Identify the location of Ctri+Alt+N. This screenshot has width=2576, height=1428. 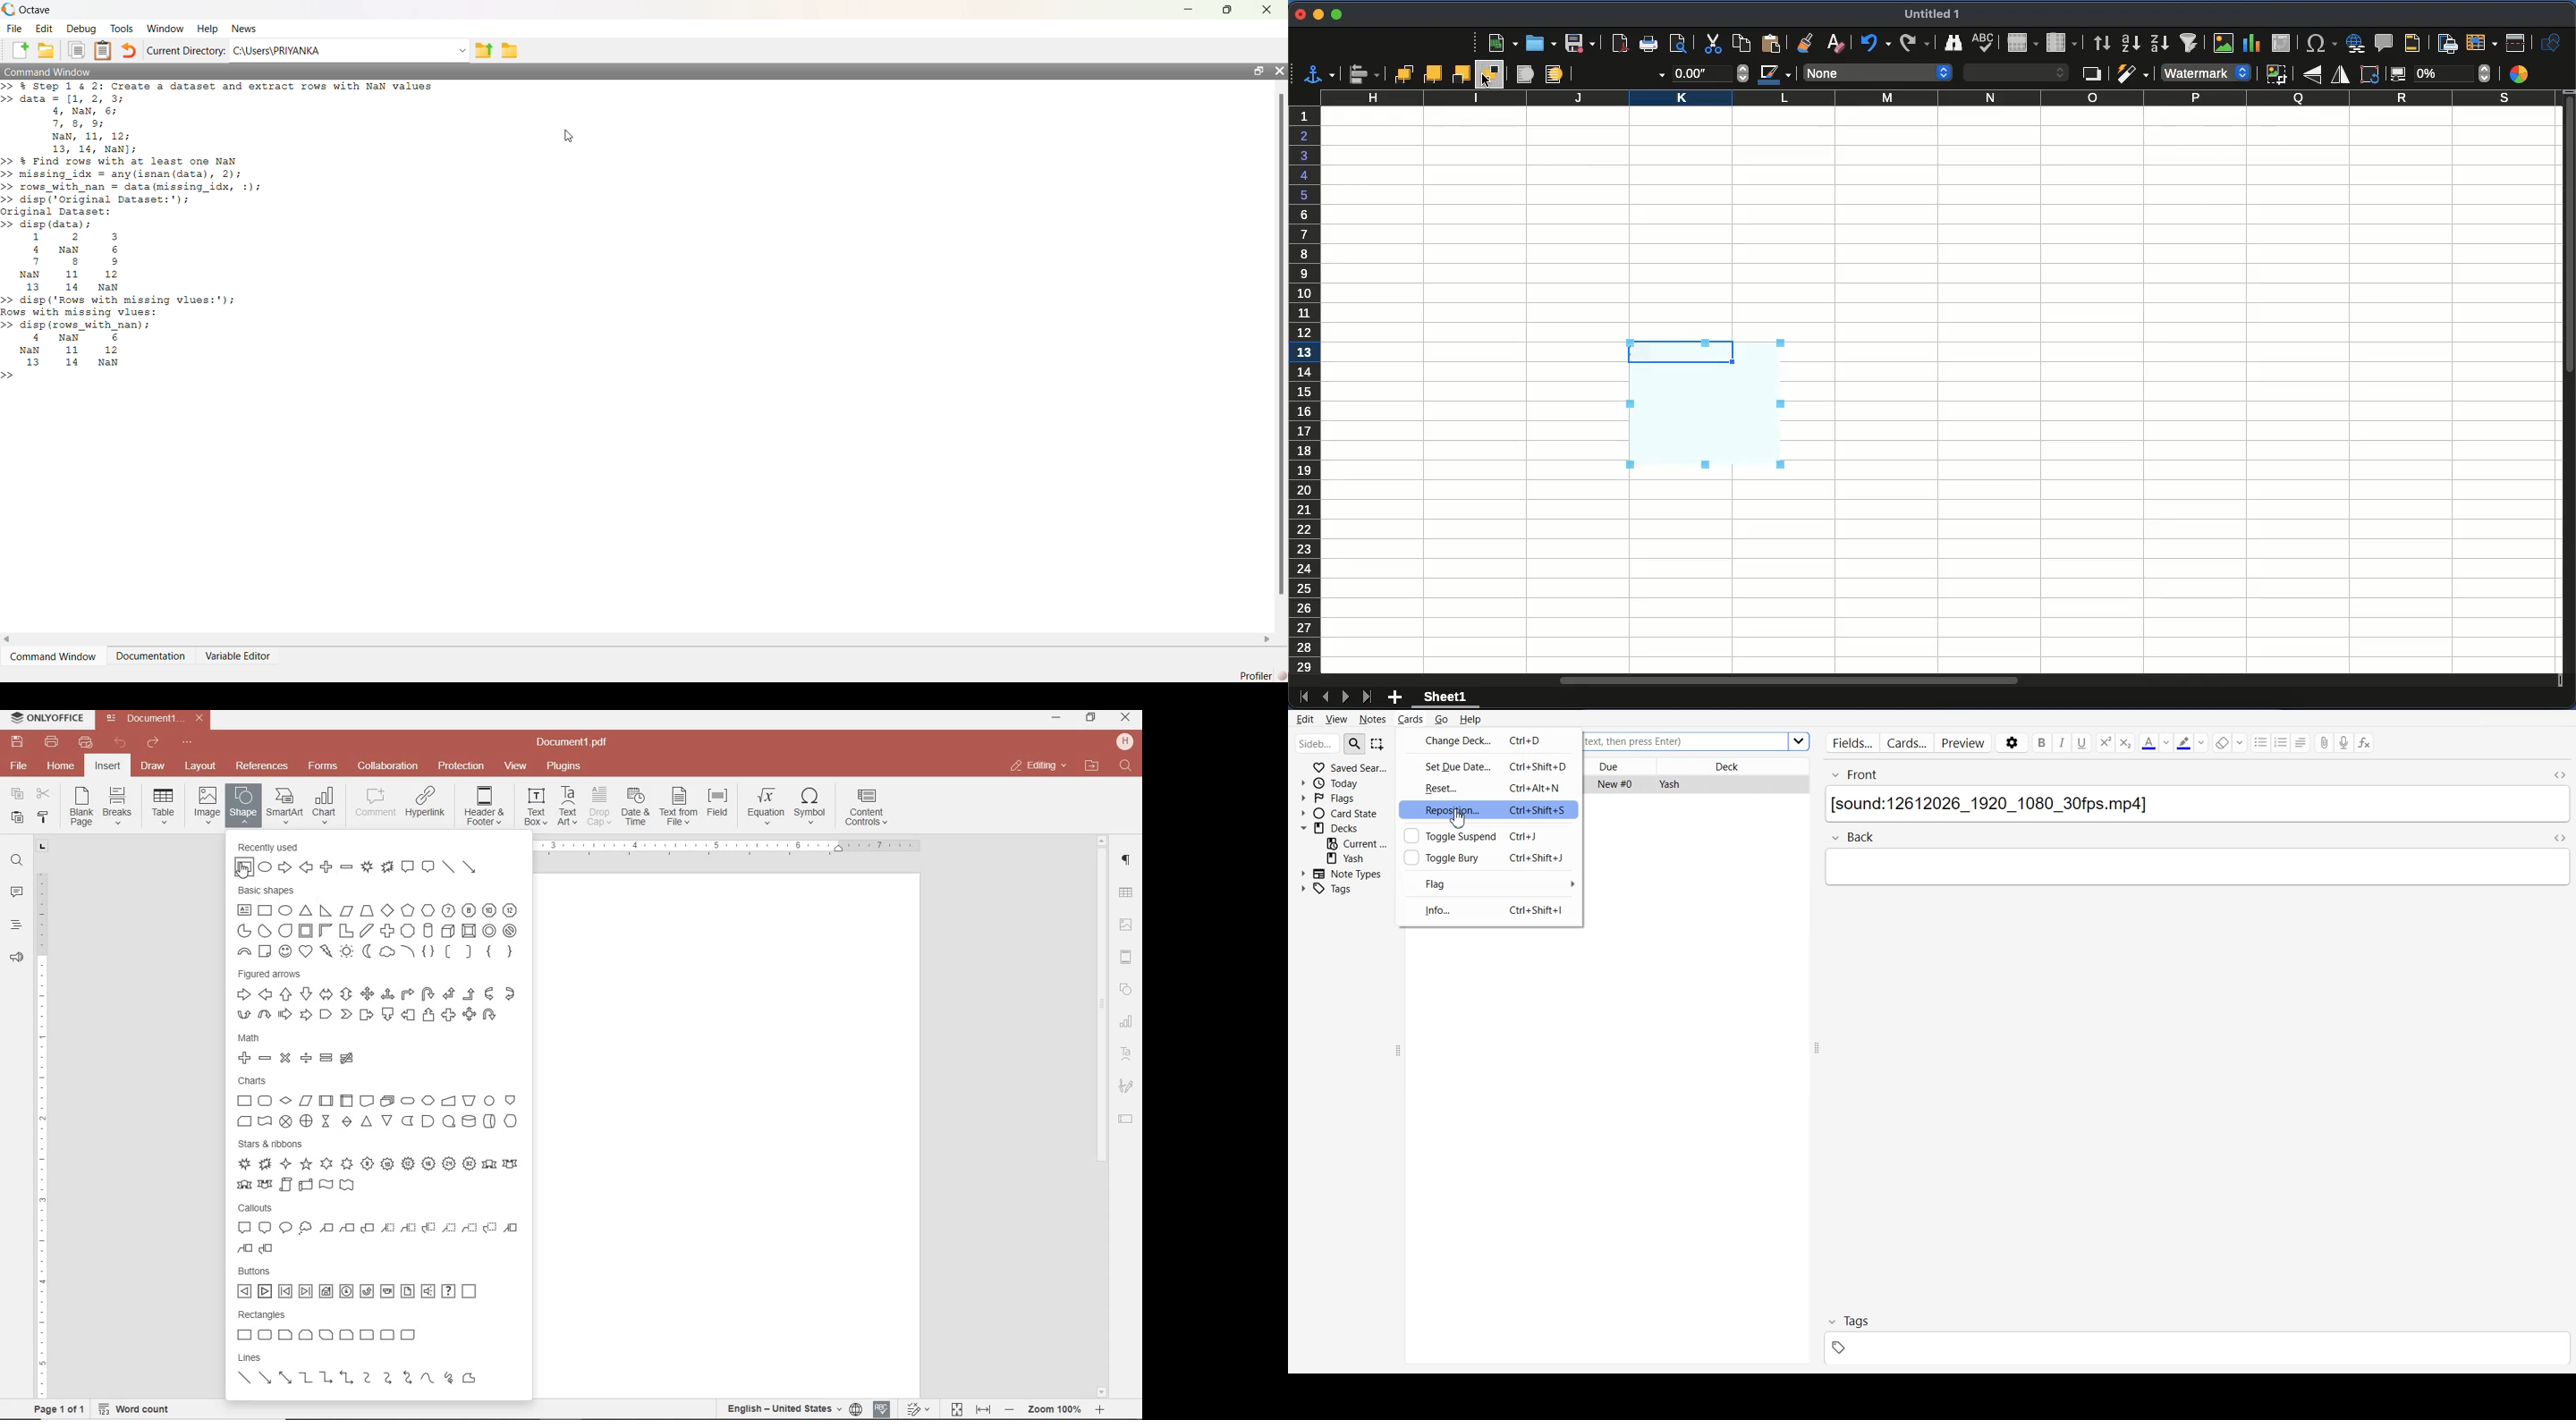
(1538, 788).